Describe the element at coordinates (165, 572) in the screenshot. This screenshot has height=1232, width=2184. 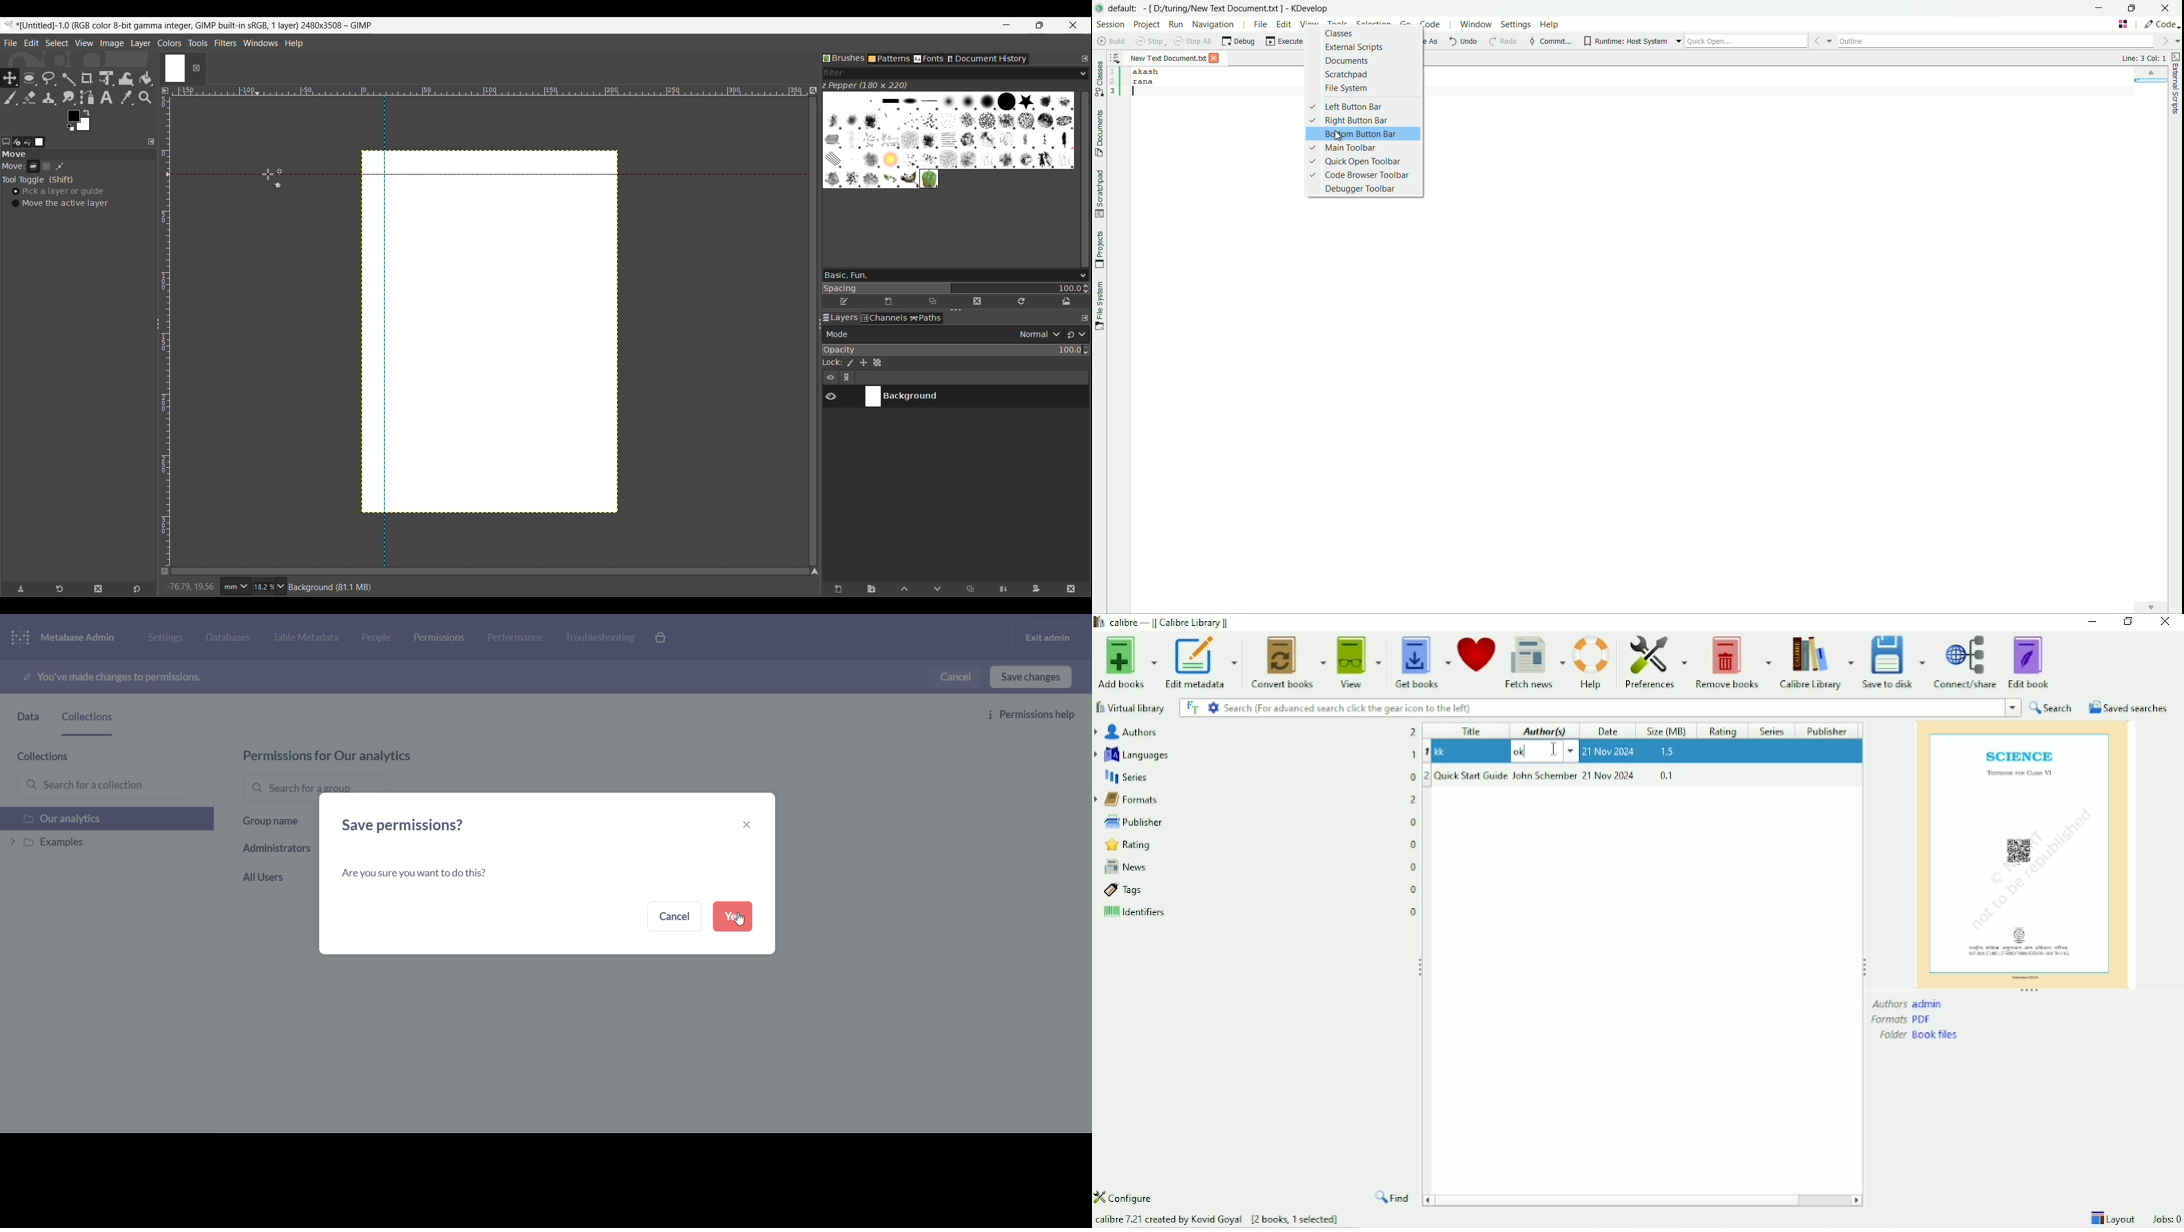
I see `Toggle quick mask on/off` at that location.